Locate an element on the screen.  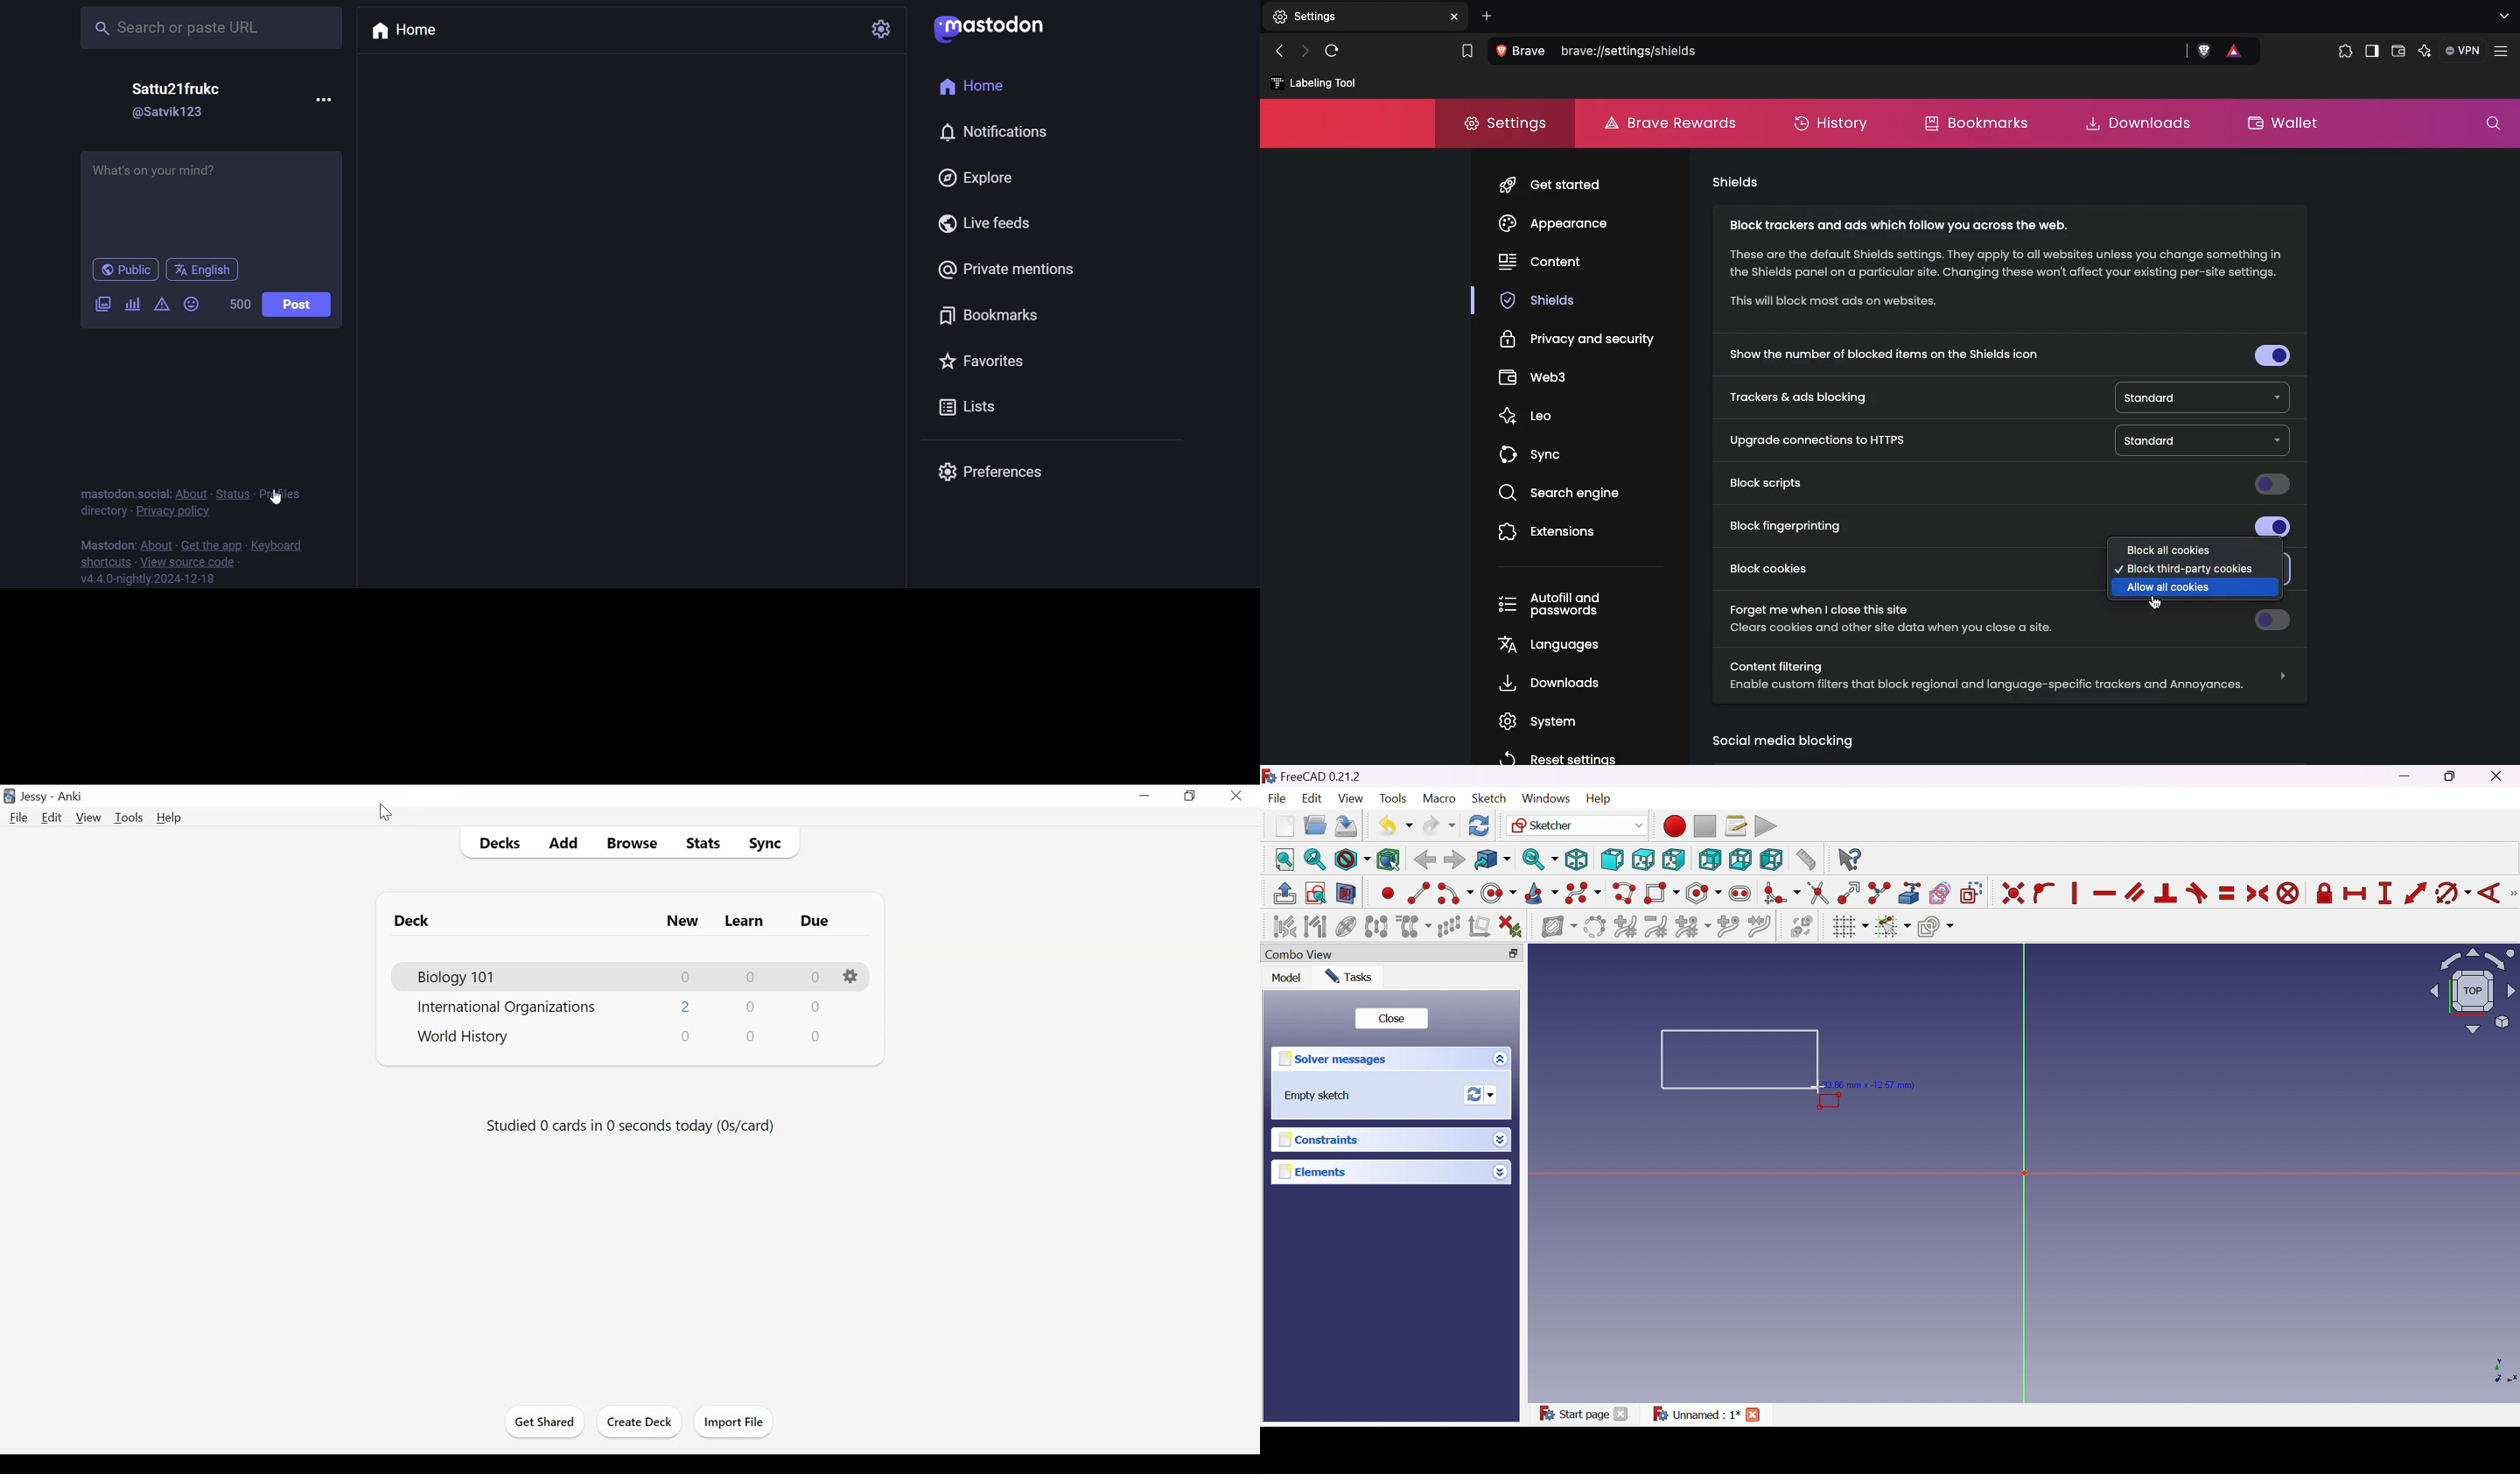
What's on your mind? is located at coordinates (214, 201).